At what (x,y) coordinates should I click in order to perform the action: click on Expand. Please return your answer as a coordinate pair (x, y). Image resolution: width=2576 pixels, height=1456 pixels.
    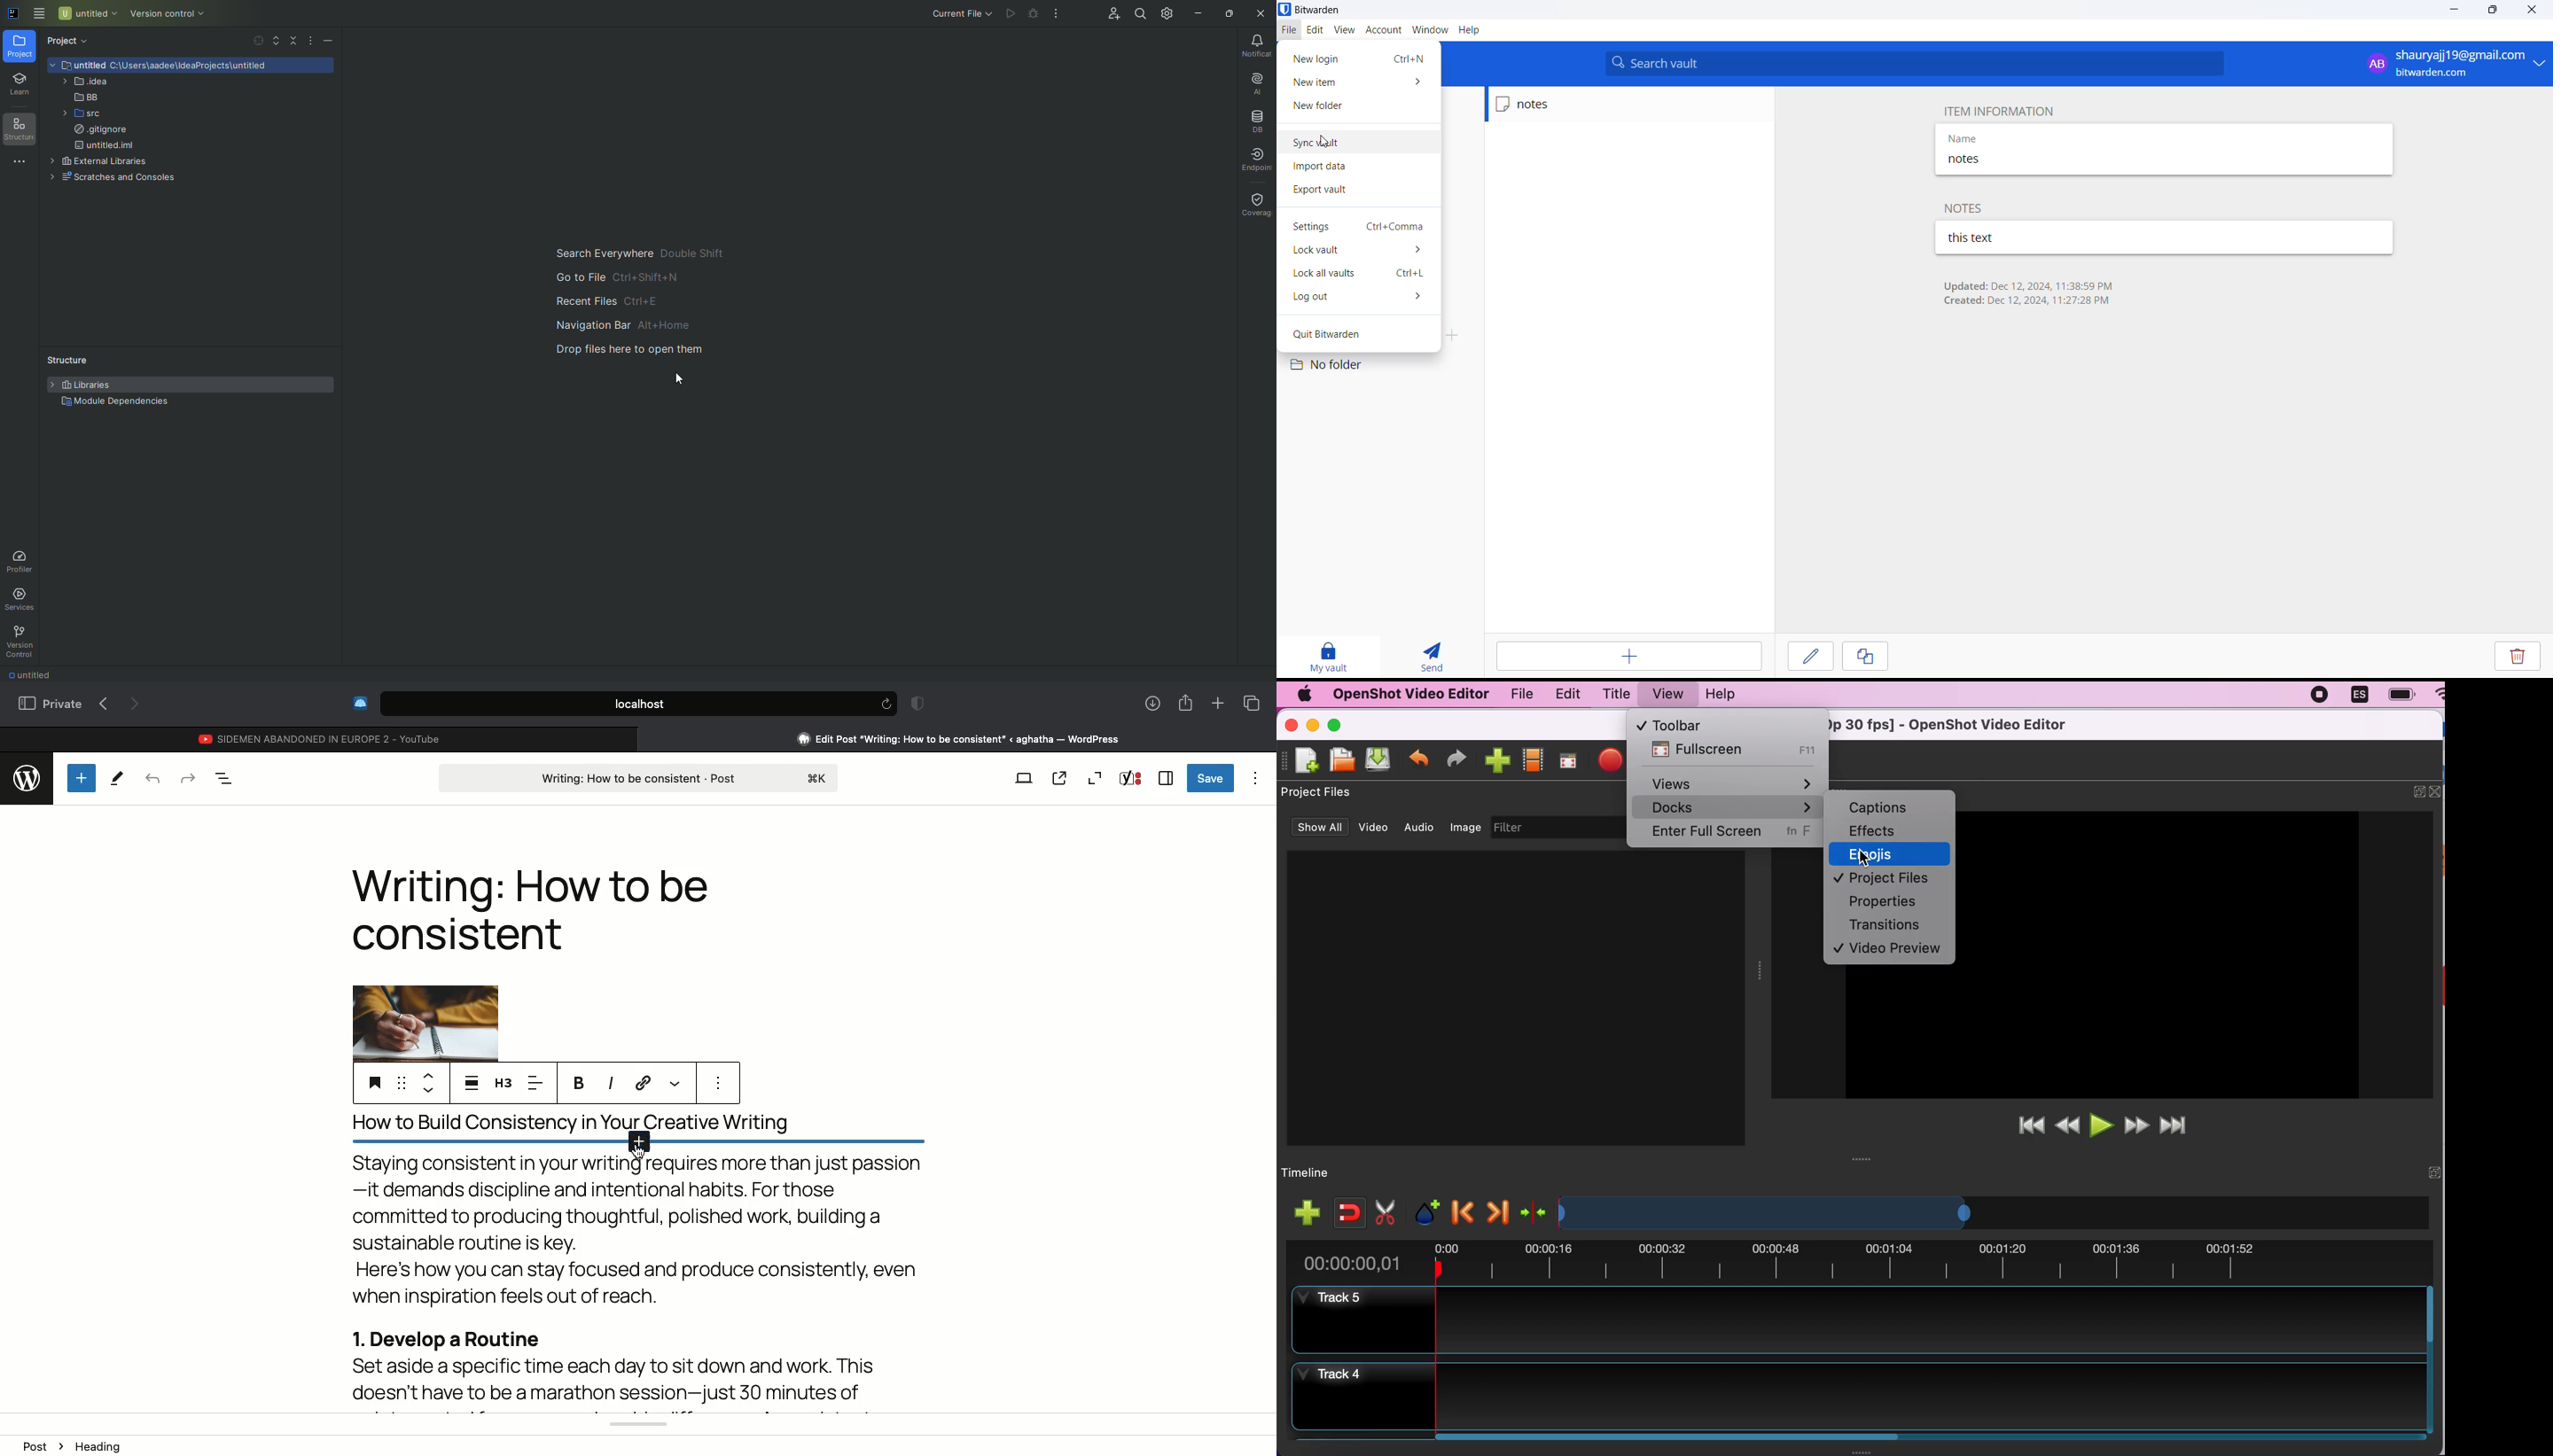
    Looking at the image, I should click on (275, 40).